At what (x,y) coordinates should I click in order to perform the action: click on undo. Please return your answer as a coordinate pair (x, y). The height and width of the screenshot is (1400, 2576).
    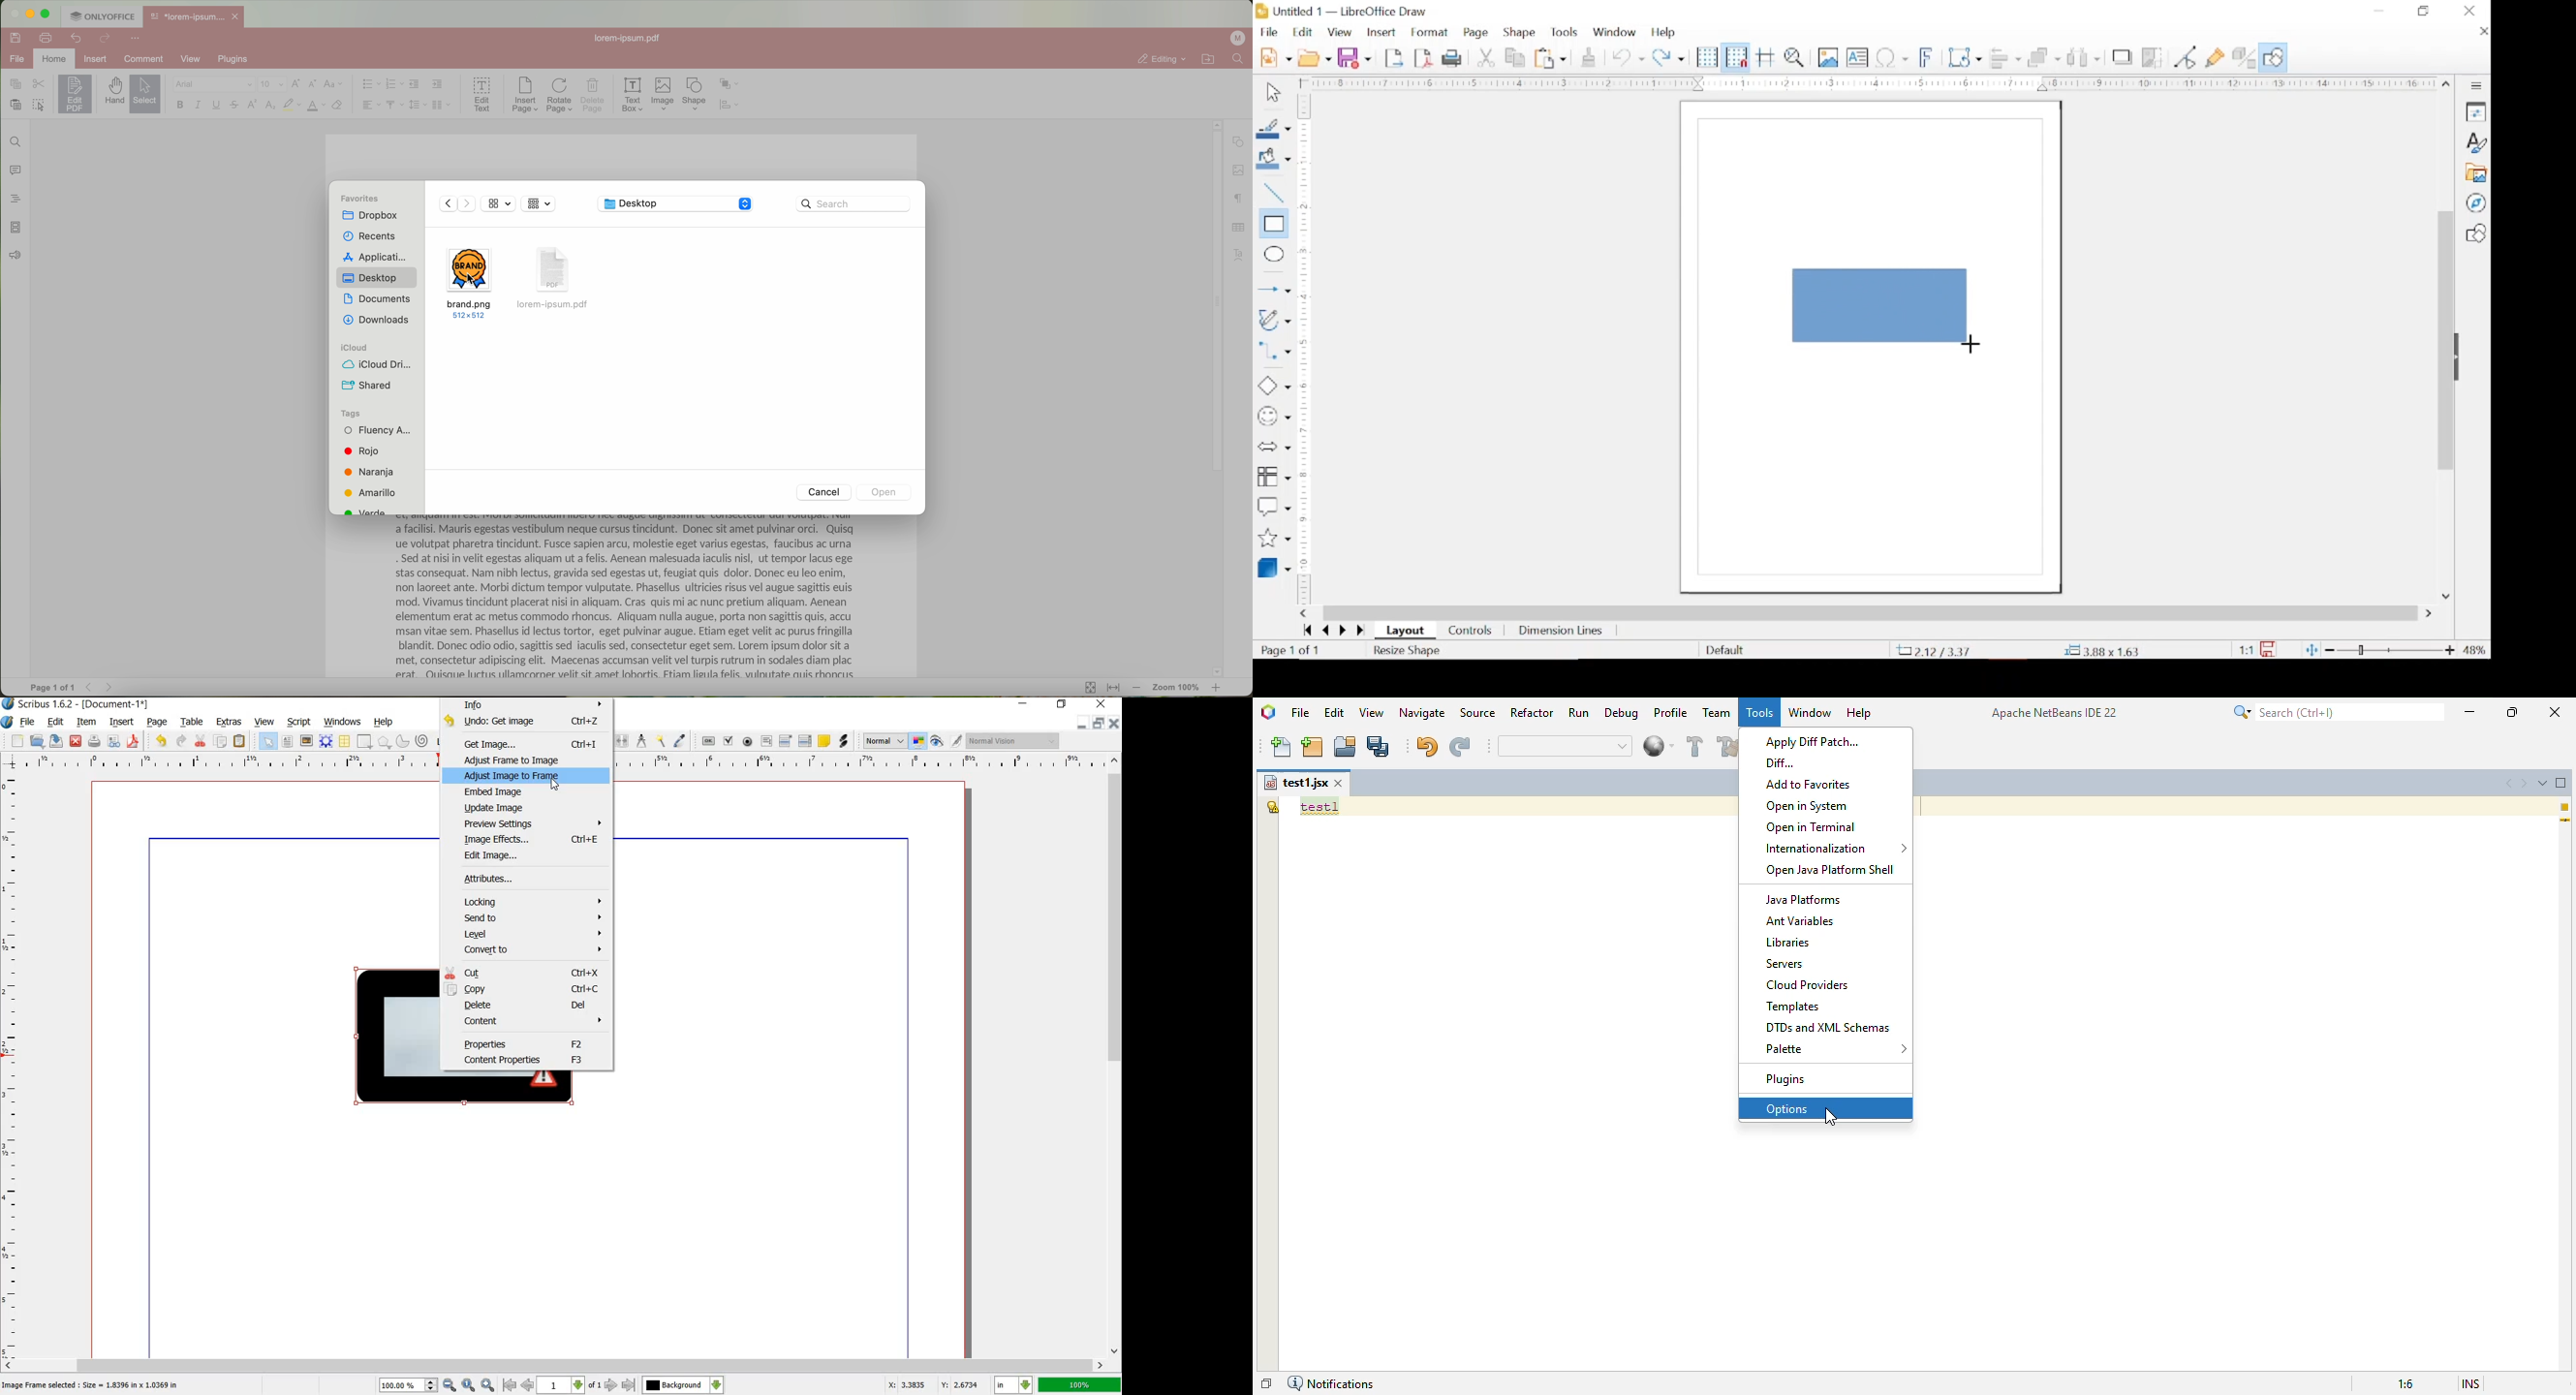
    Looking at the image, I should click on (1629, 58).